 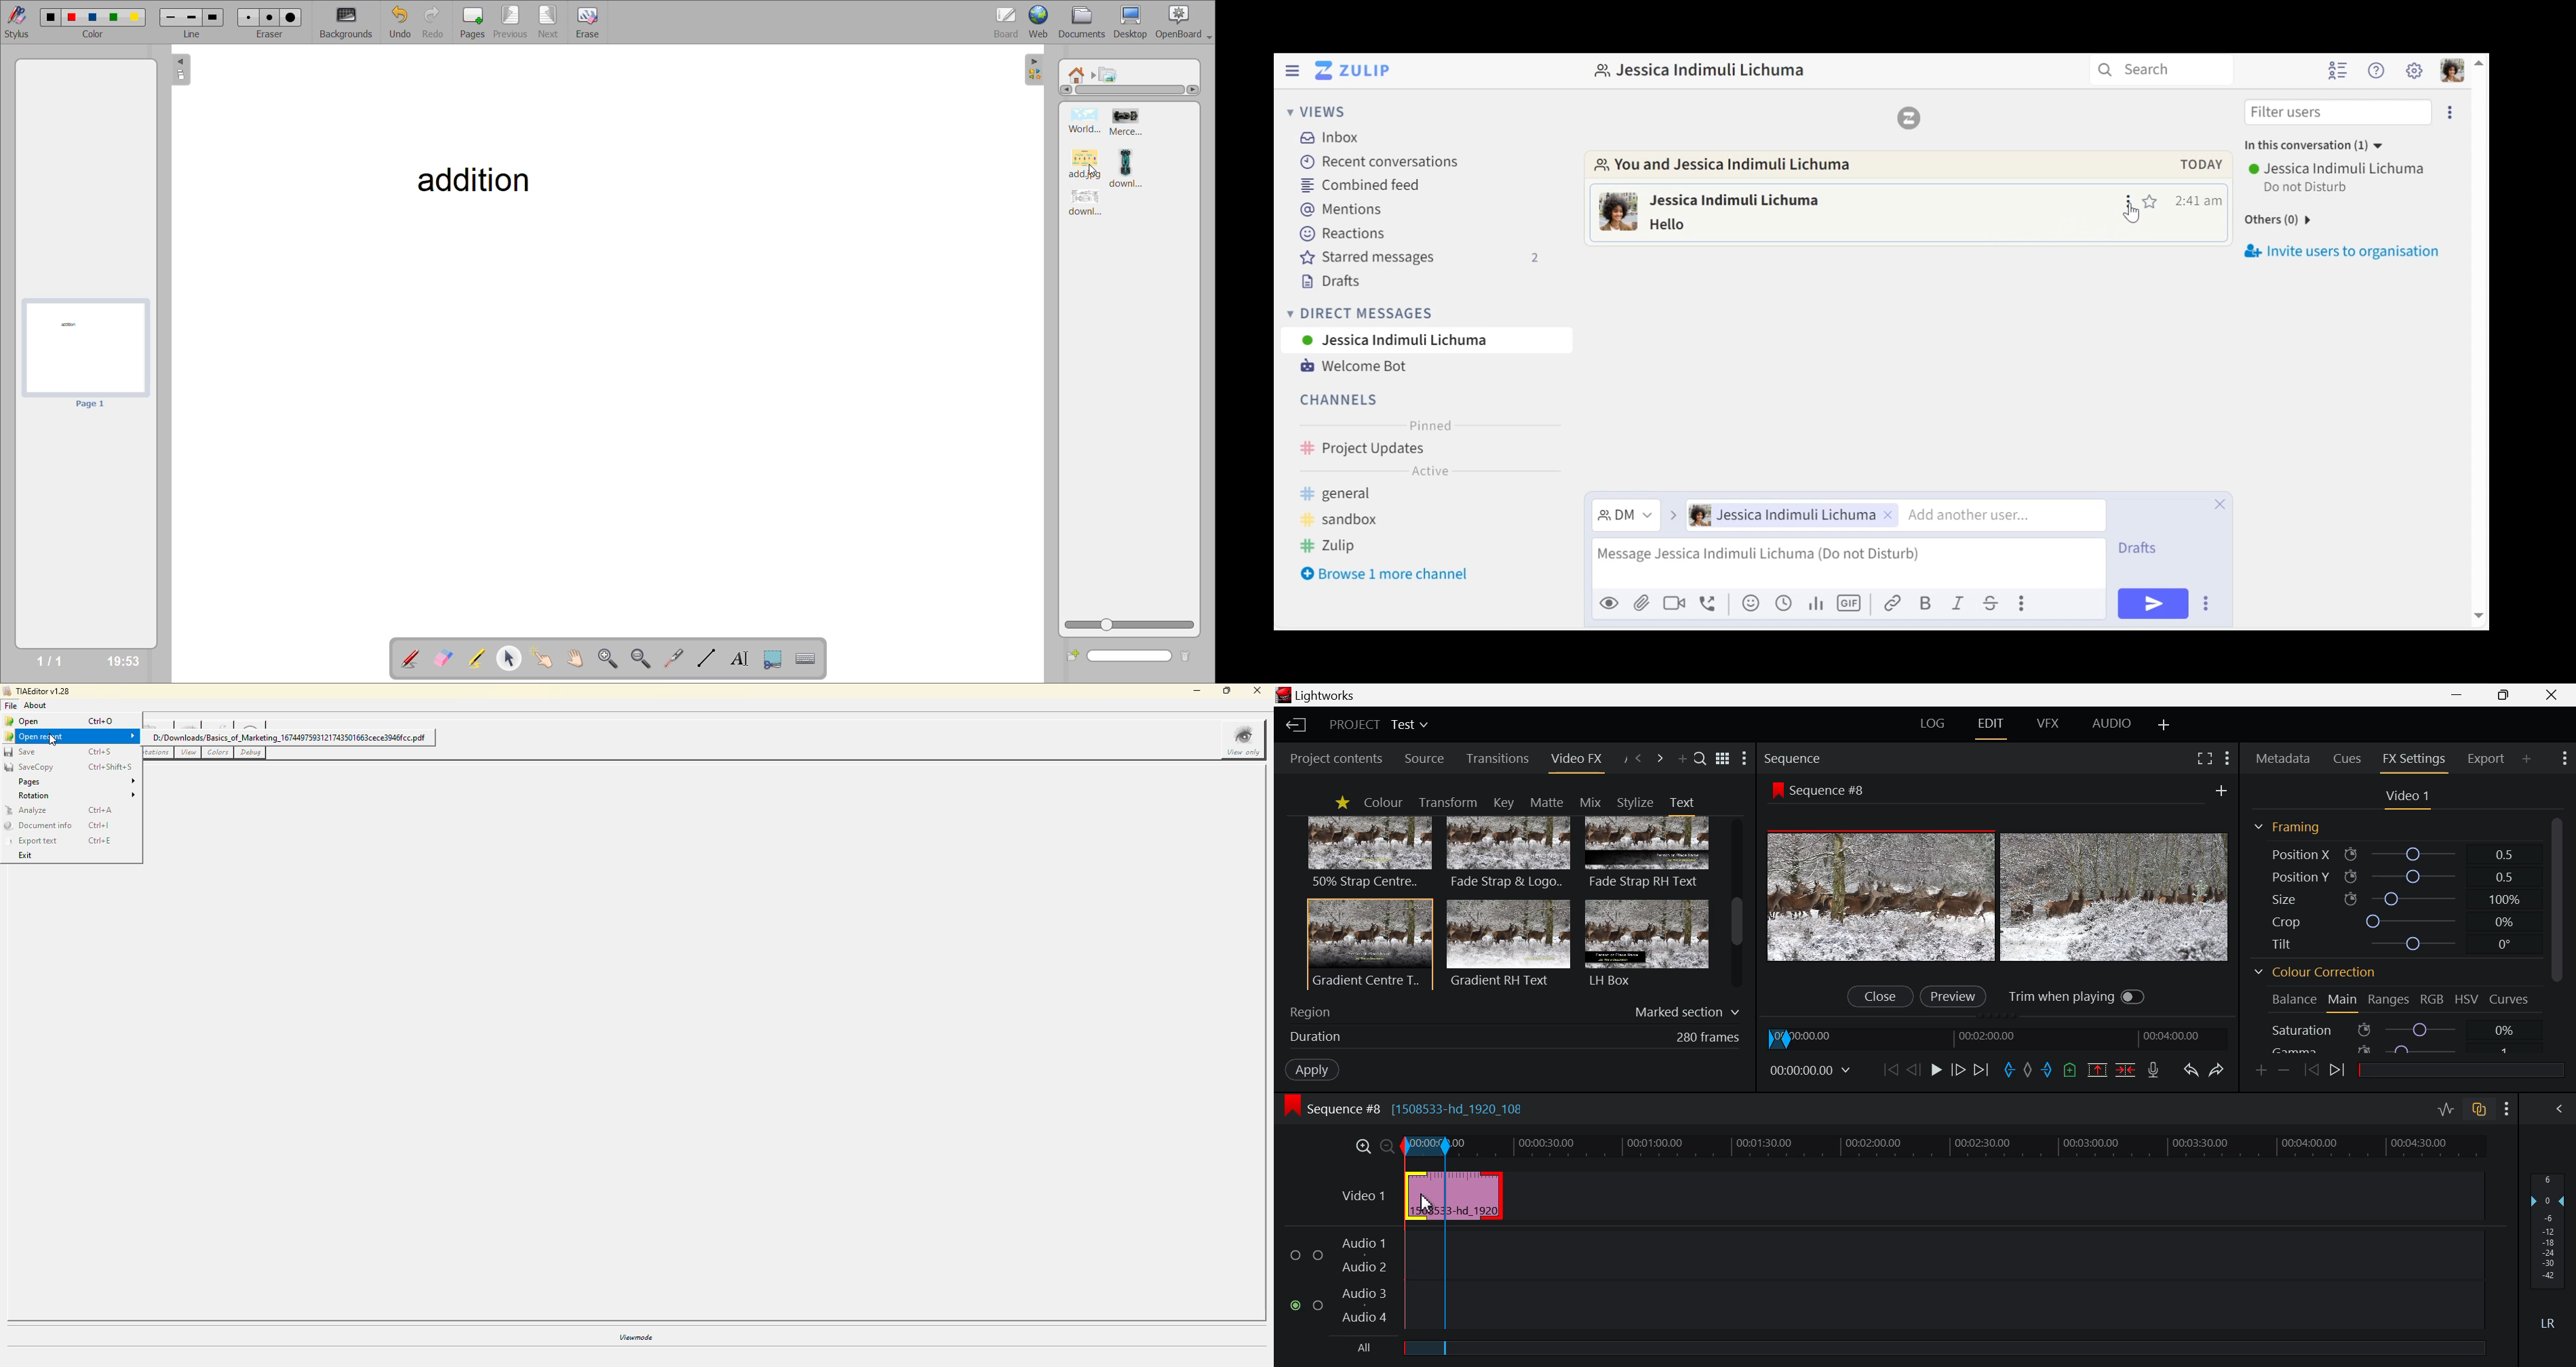 I want to click on Channel, so click(x=1427, y=450).